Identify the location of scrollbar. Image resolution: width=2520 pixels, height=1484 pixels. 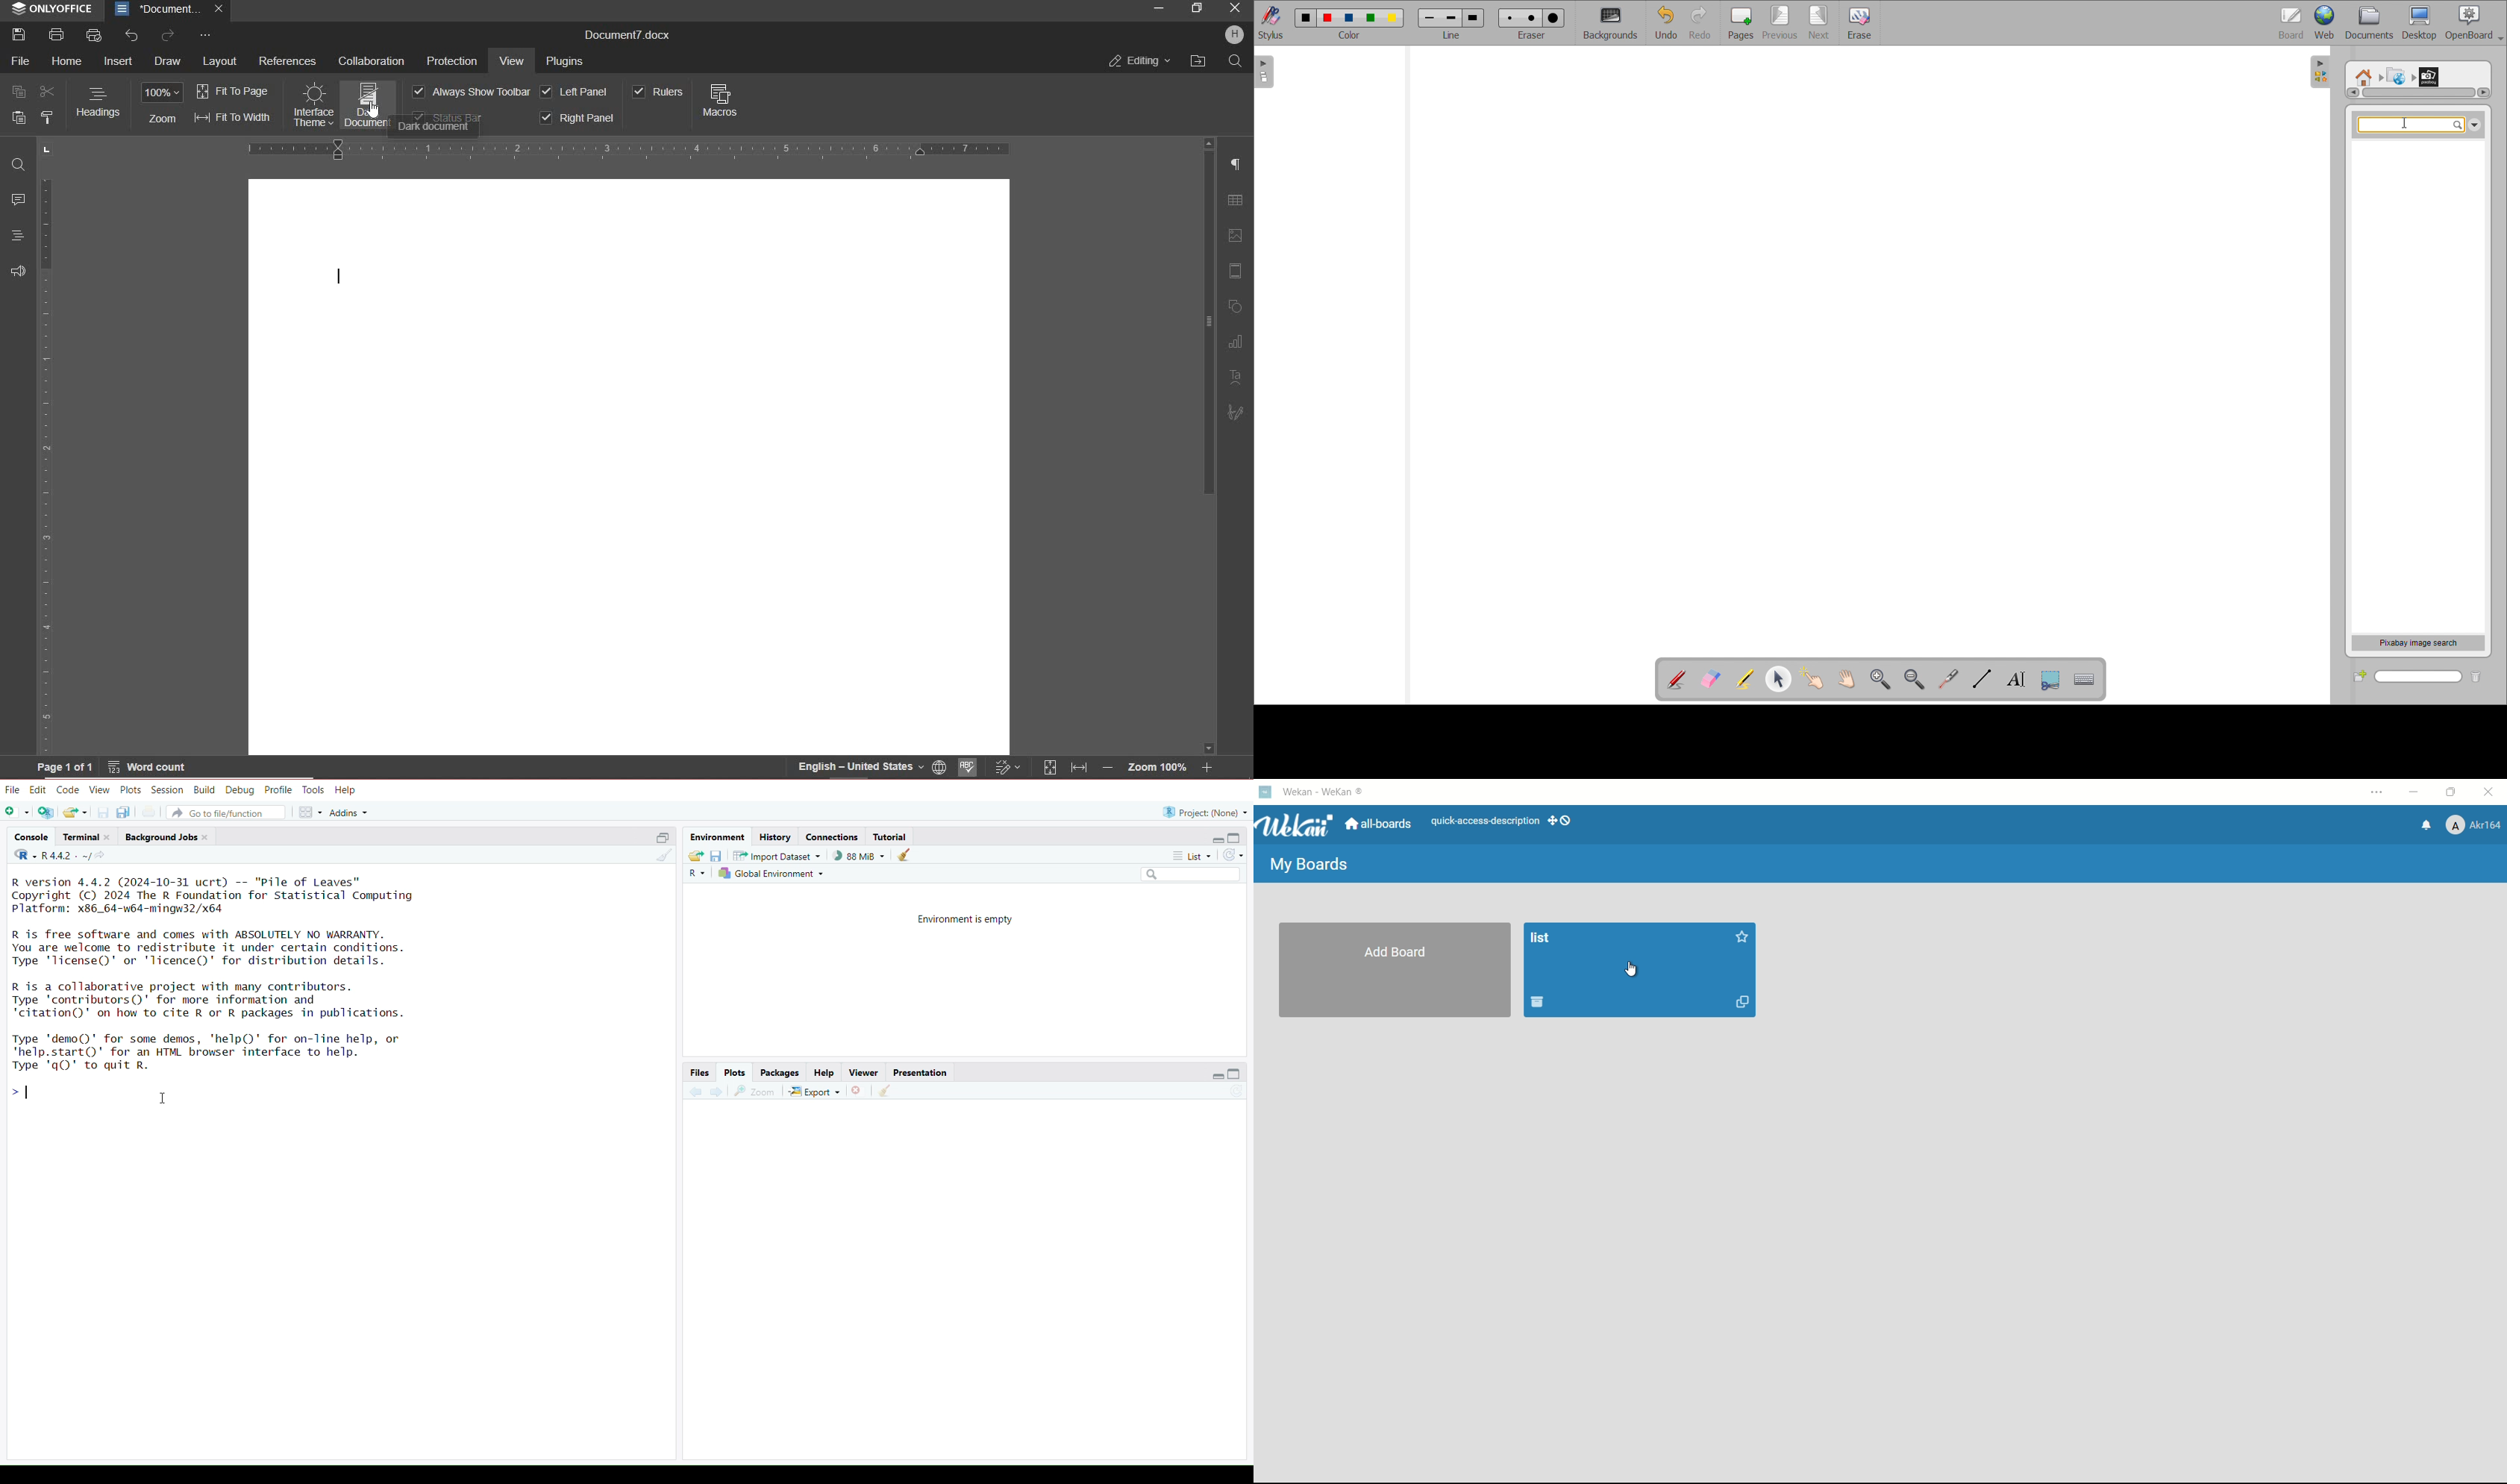
(2419, 93).